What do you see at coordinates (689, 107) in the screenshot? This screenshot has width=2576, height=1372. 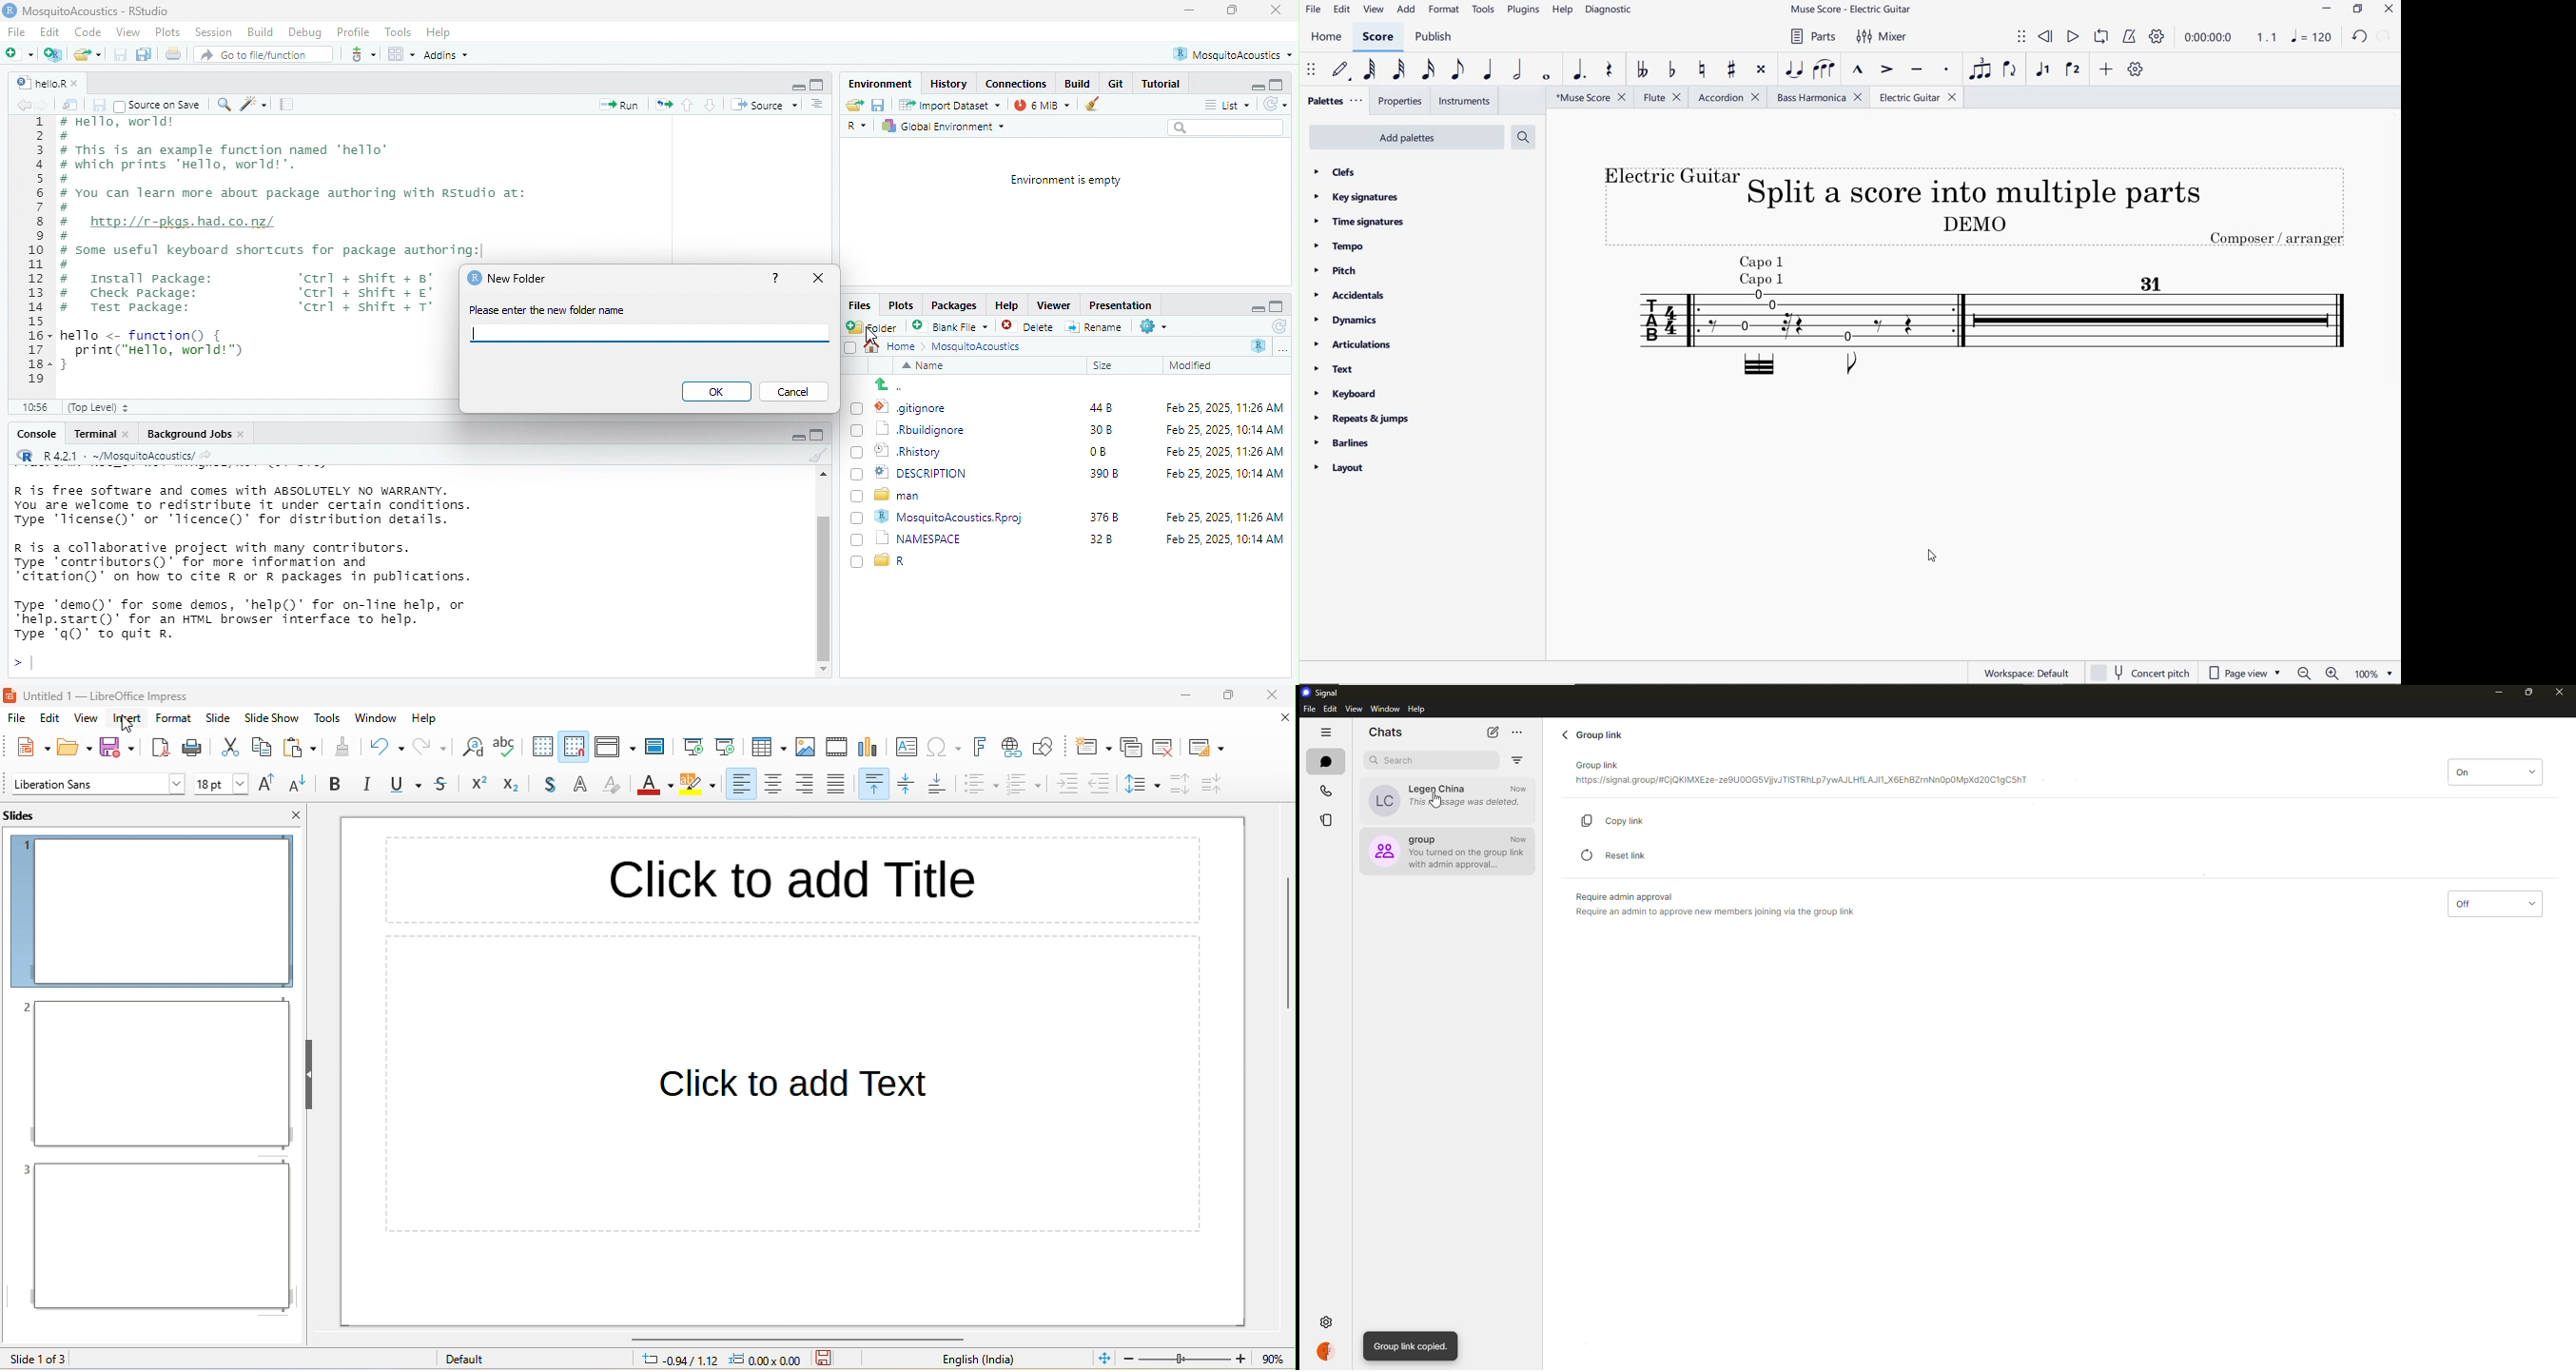 I see `go to previous section/chunk` at bounding box center [689, 107].